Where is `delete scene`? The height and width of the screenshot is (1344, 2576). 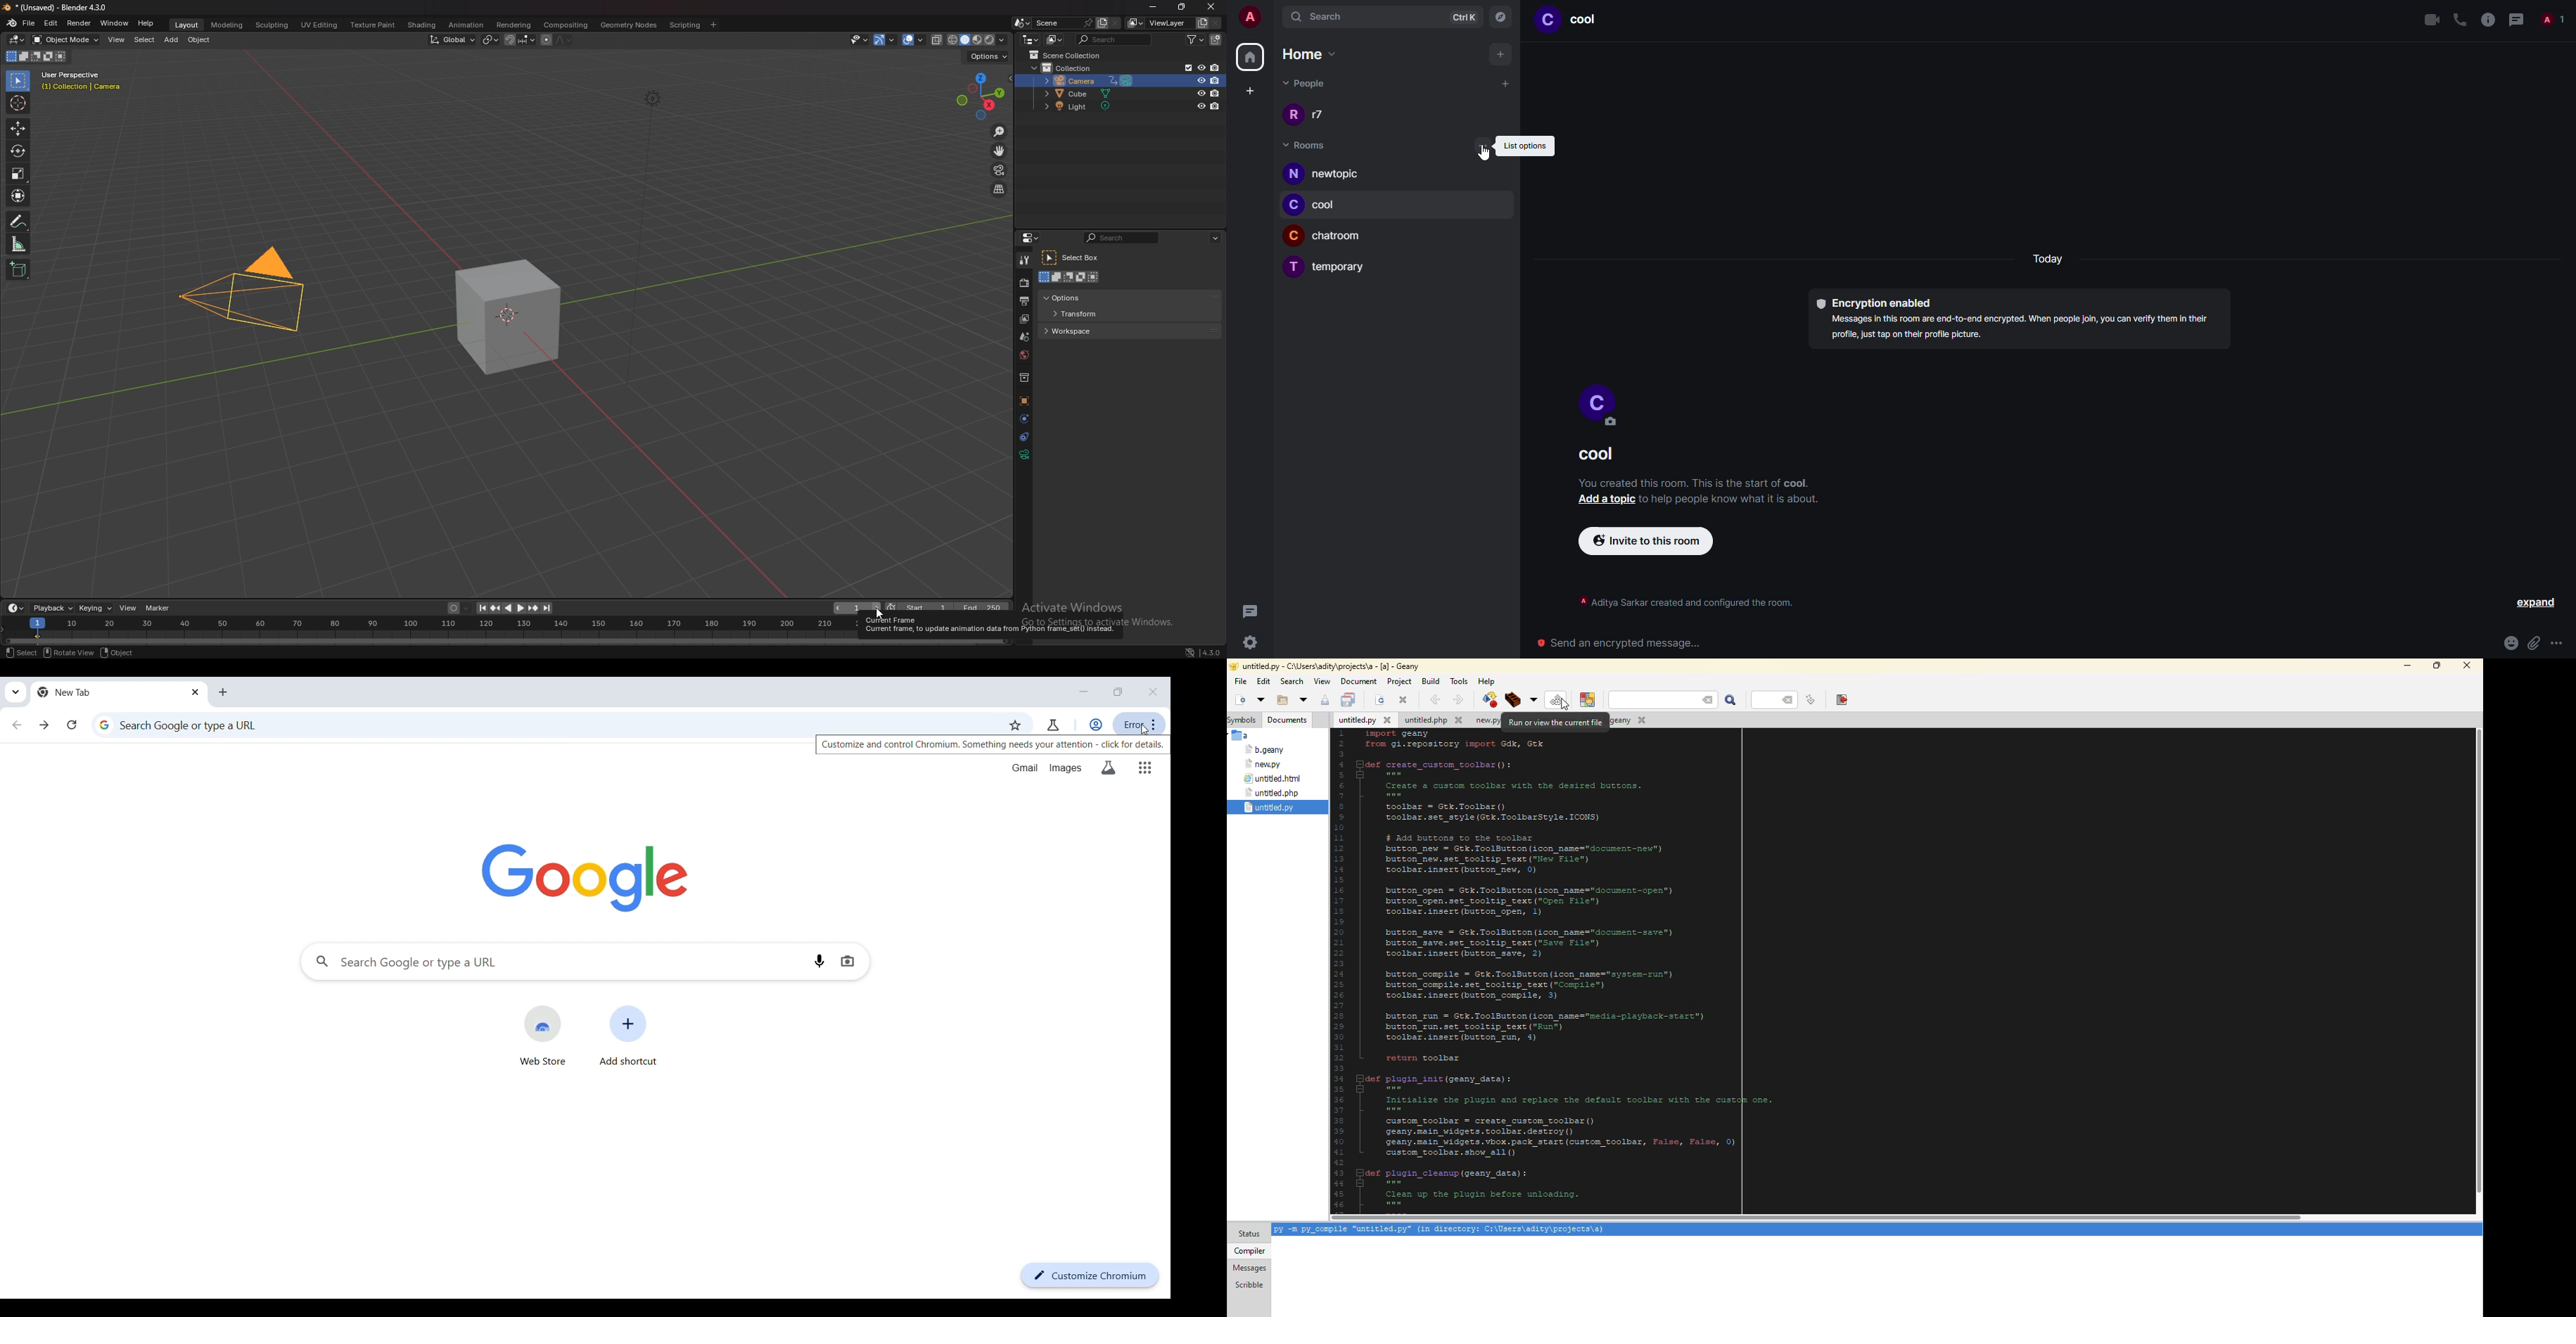
delete scene is located at coordinates (1116, 22).